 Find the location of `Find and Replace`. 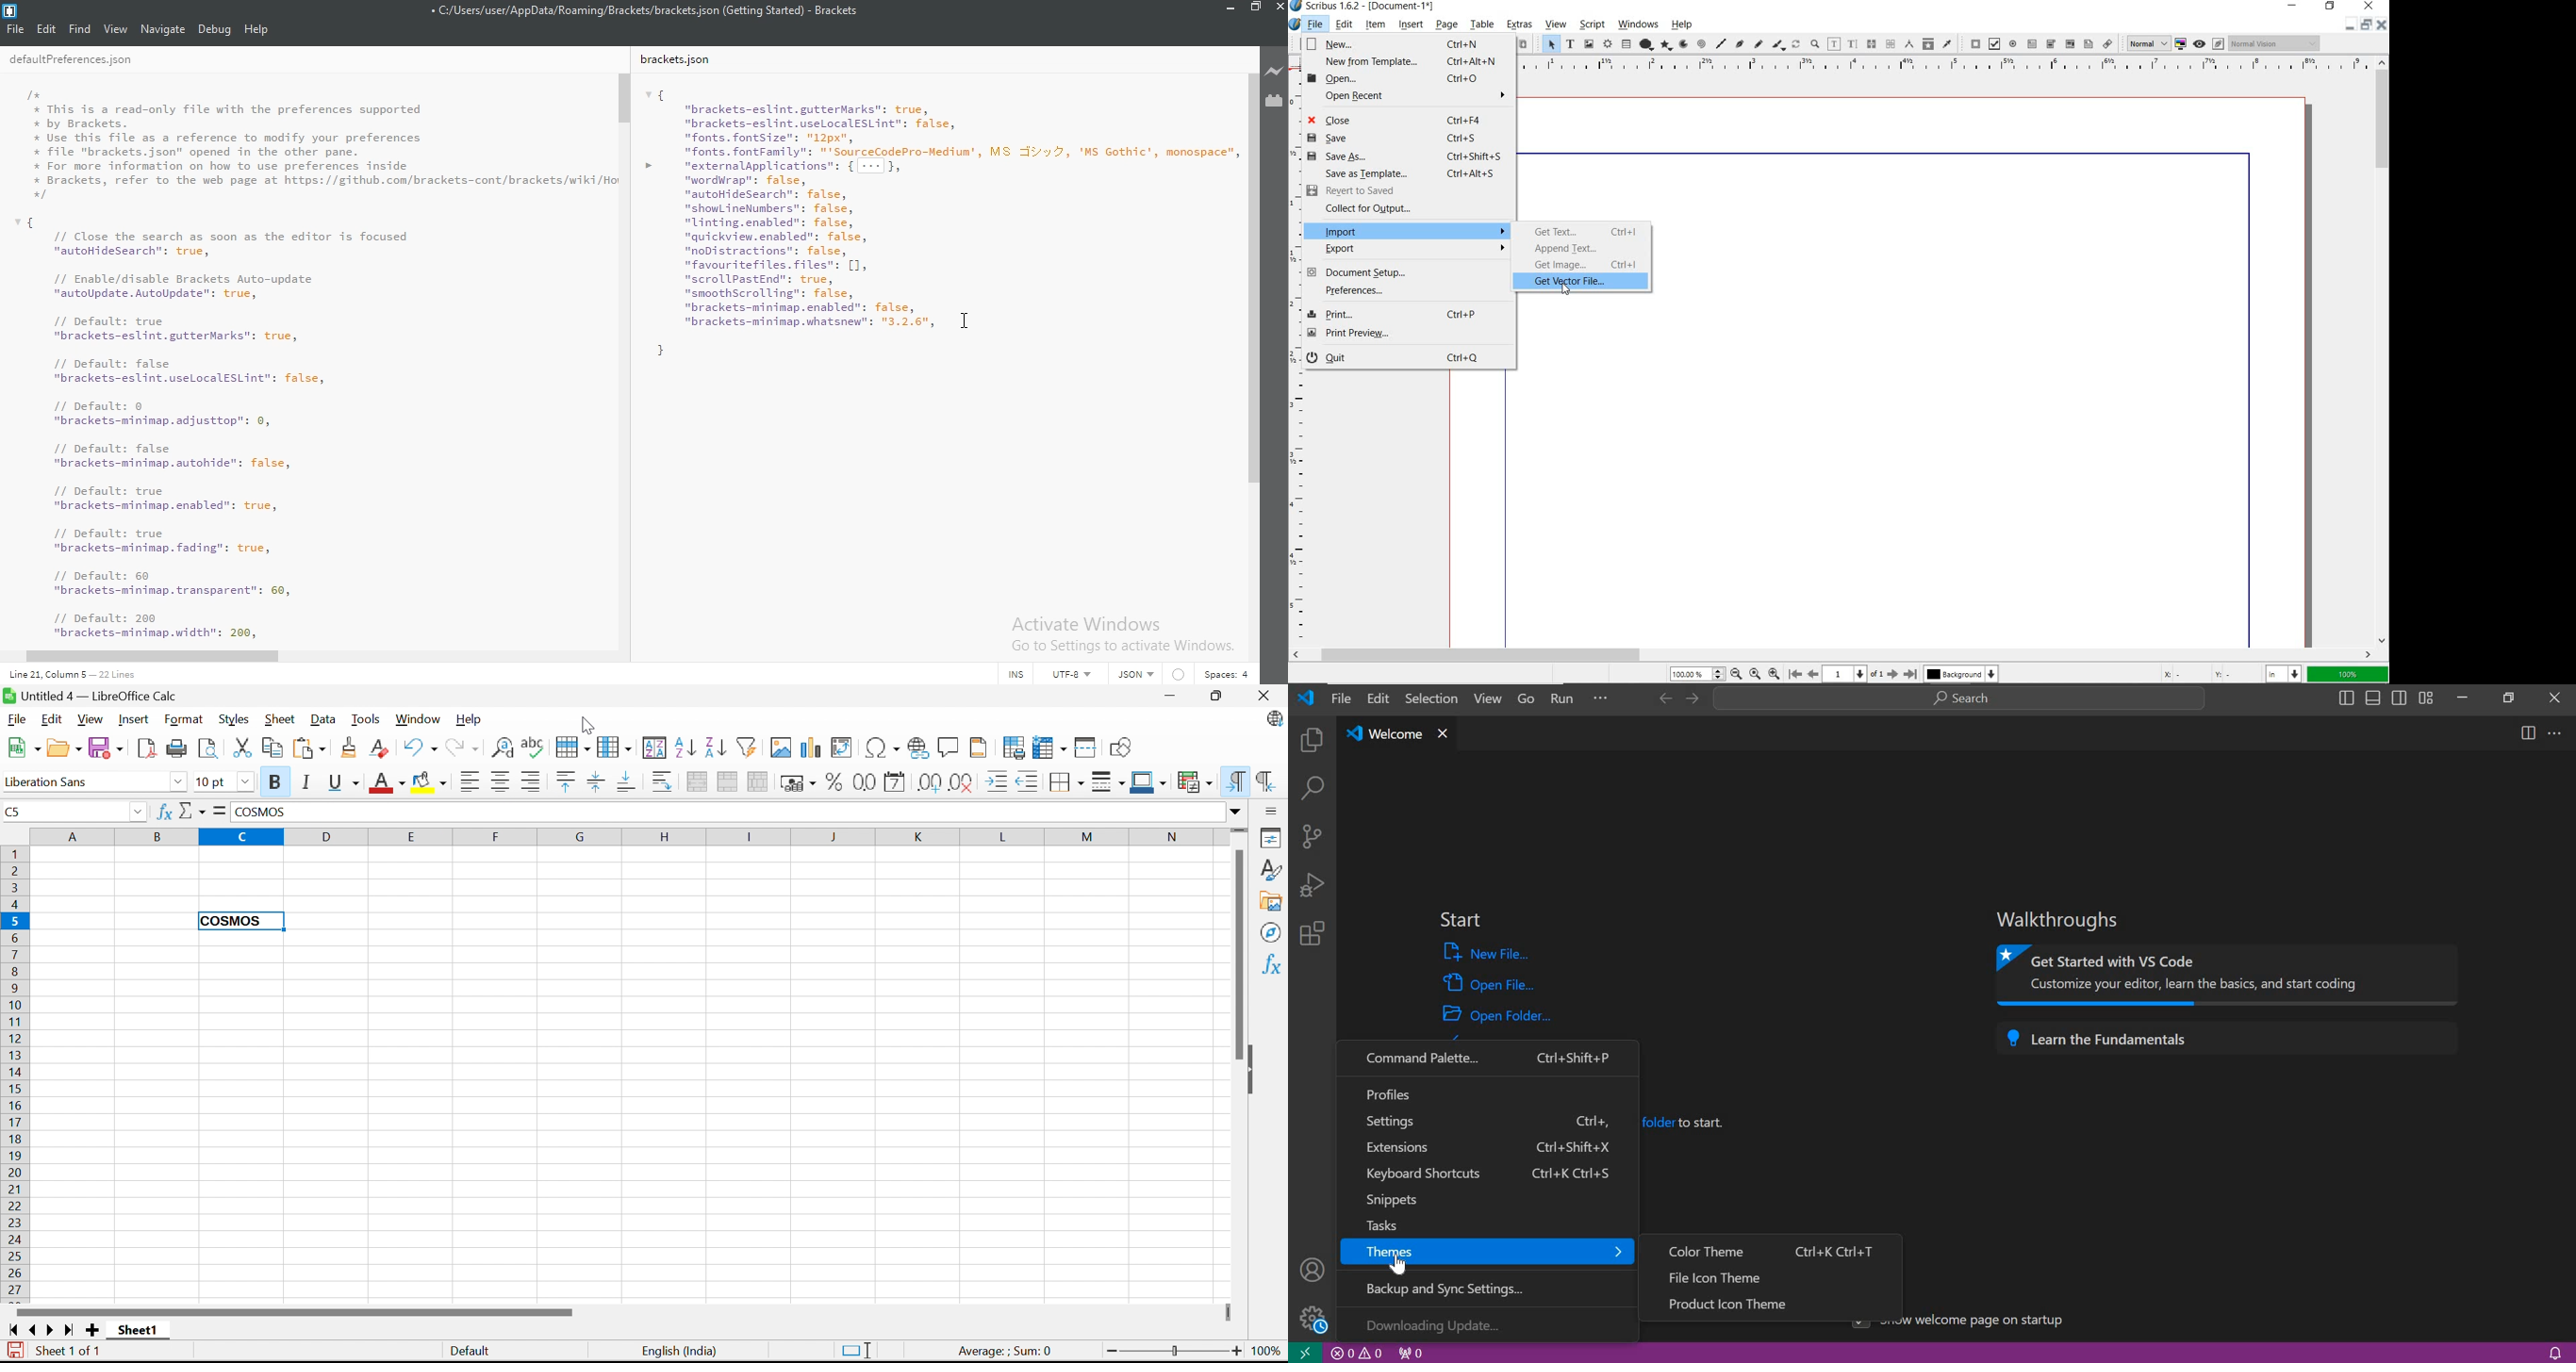

Find and Replace is located at coordinates (502, 748).